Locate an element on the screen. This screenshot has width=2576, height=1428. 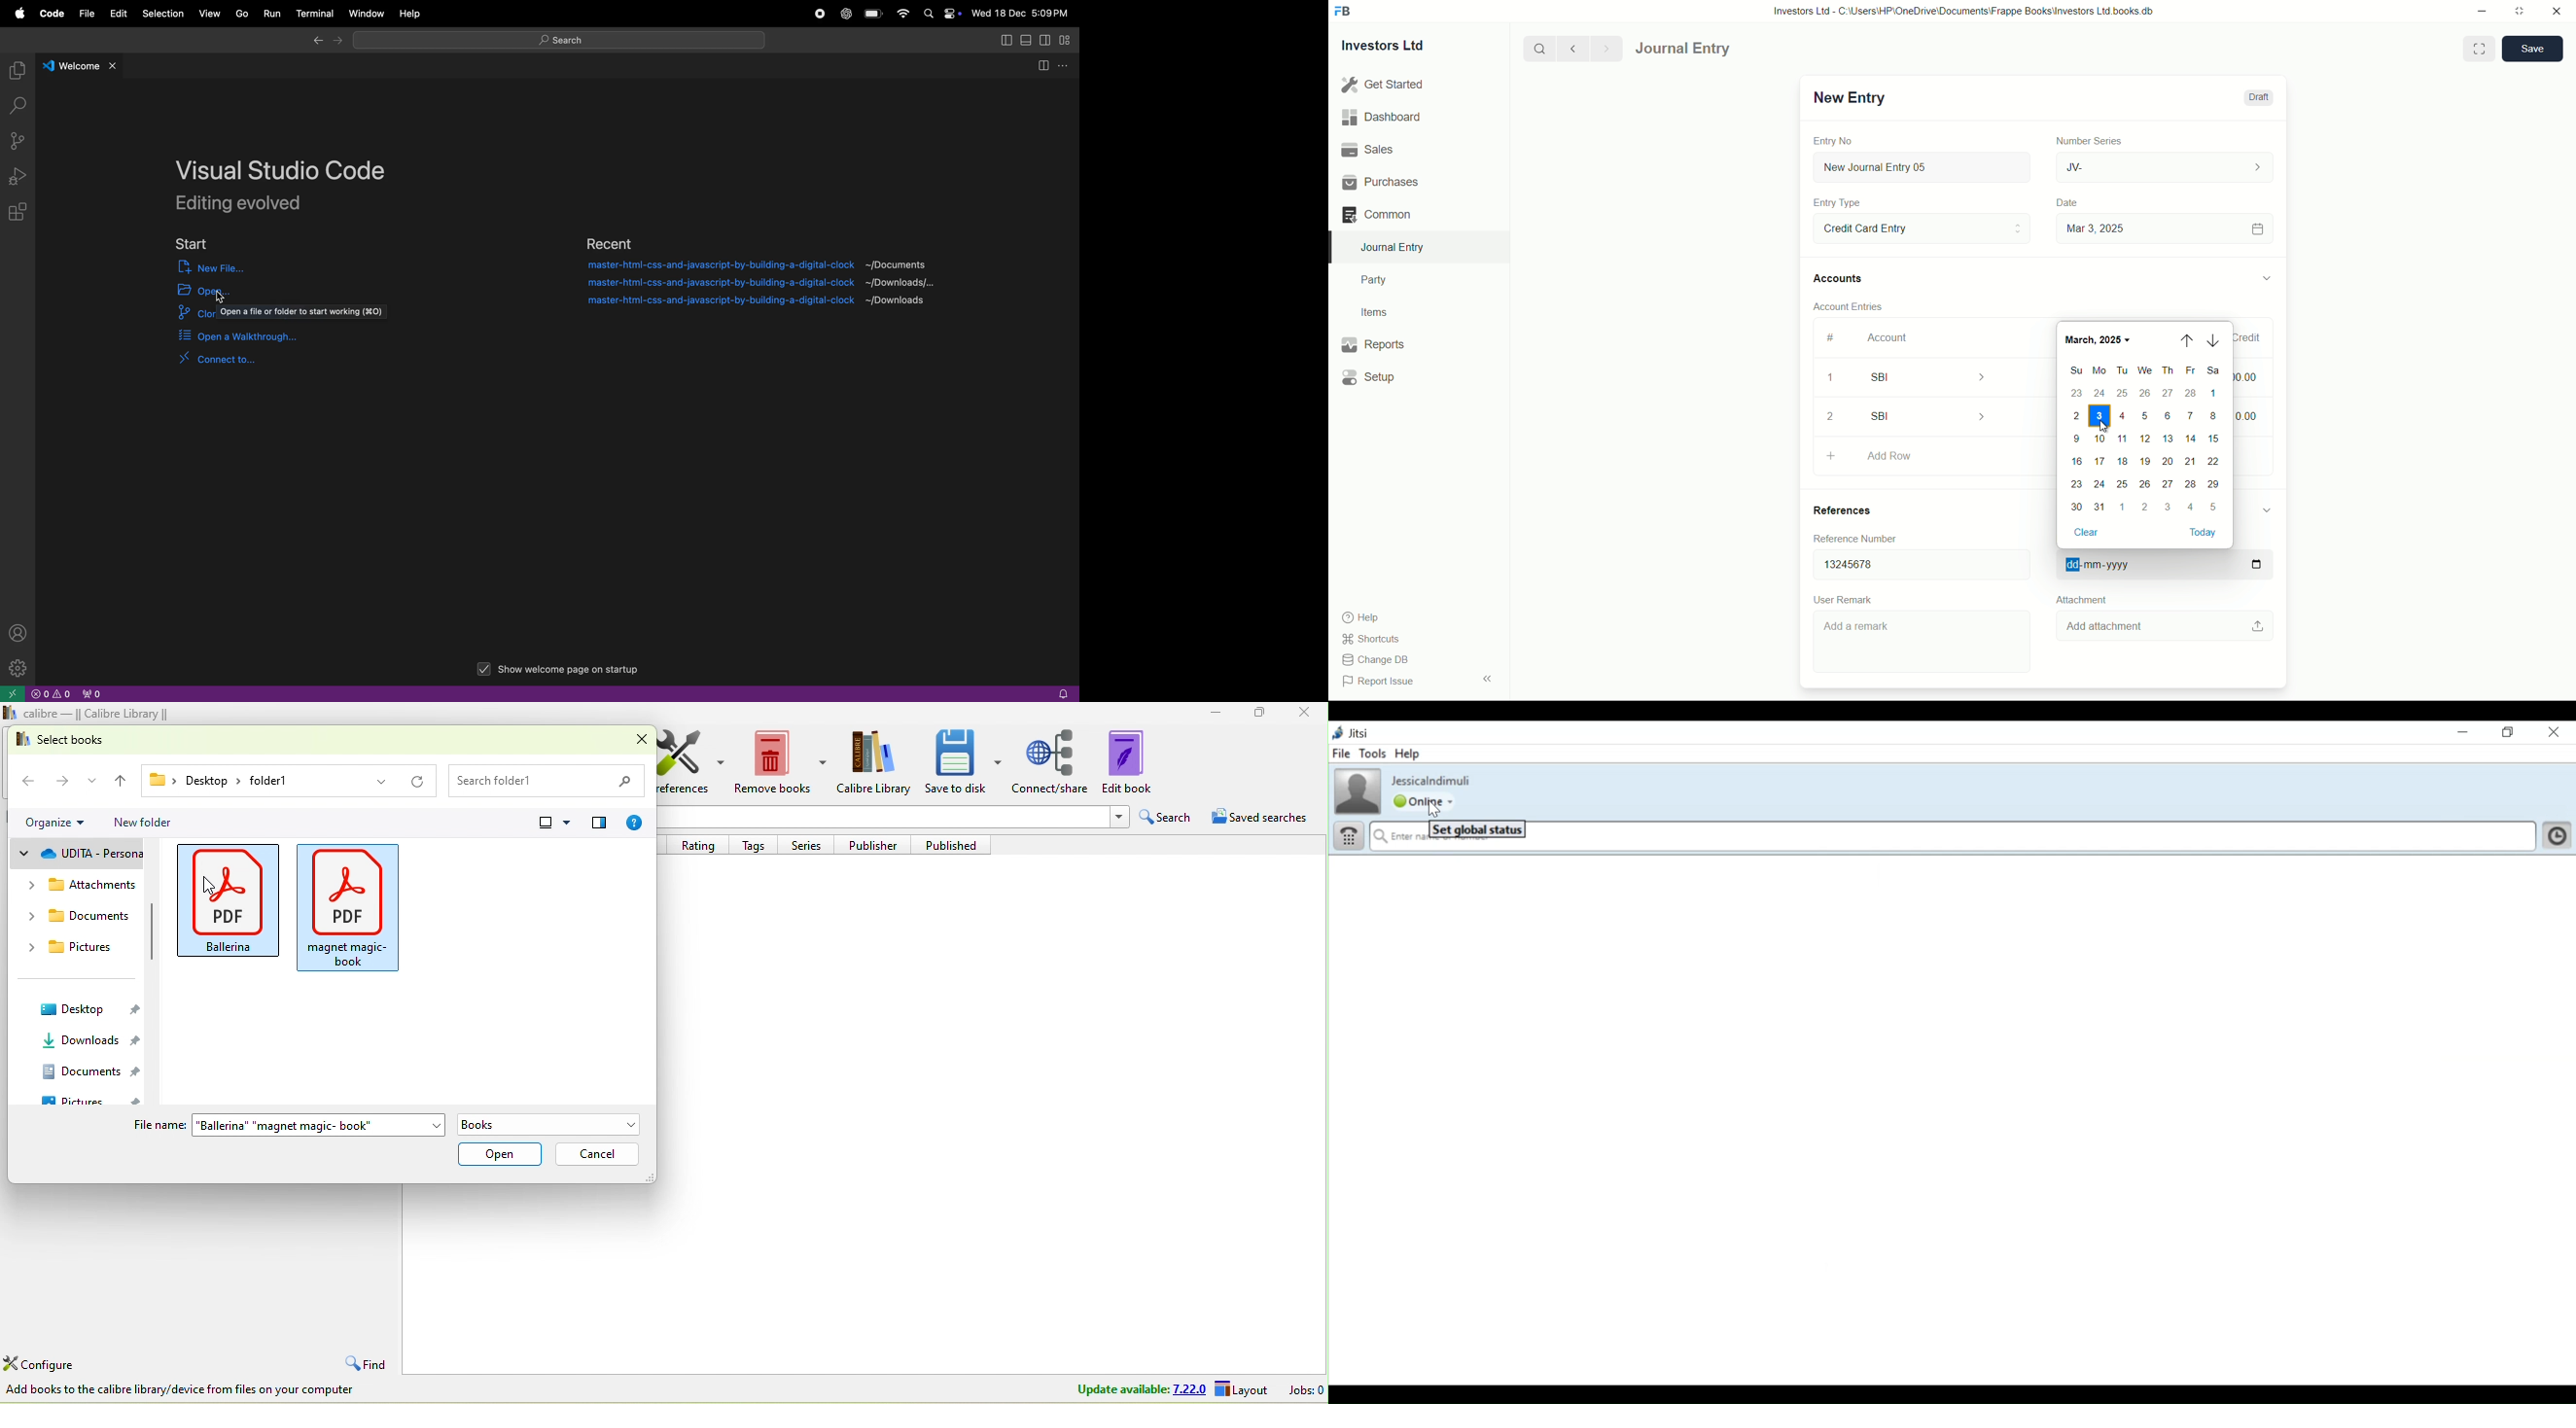
back to the pc is located at coordinates (30, 777).